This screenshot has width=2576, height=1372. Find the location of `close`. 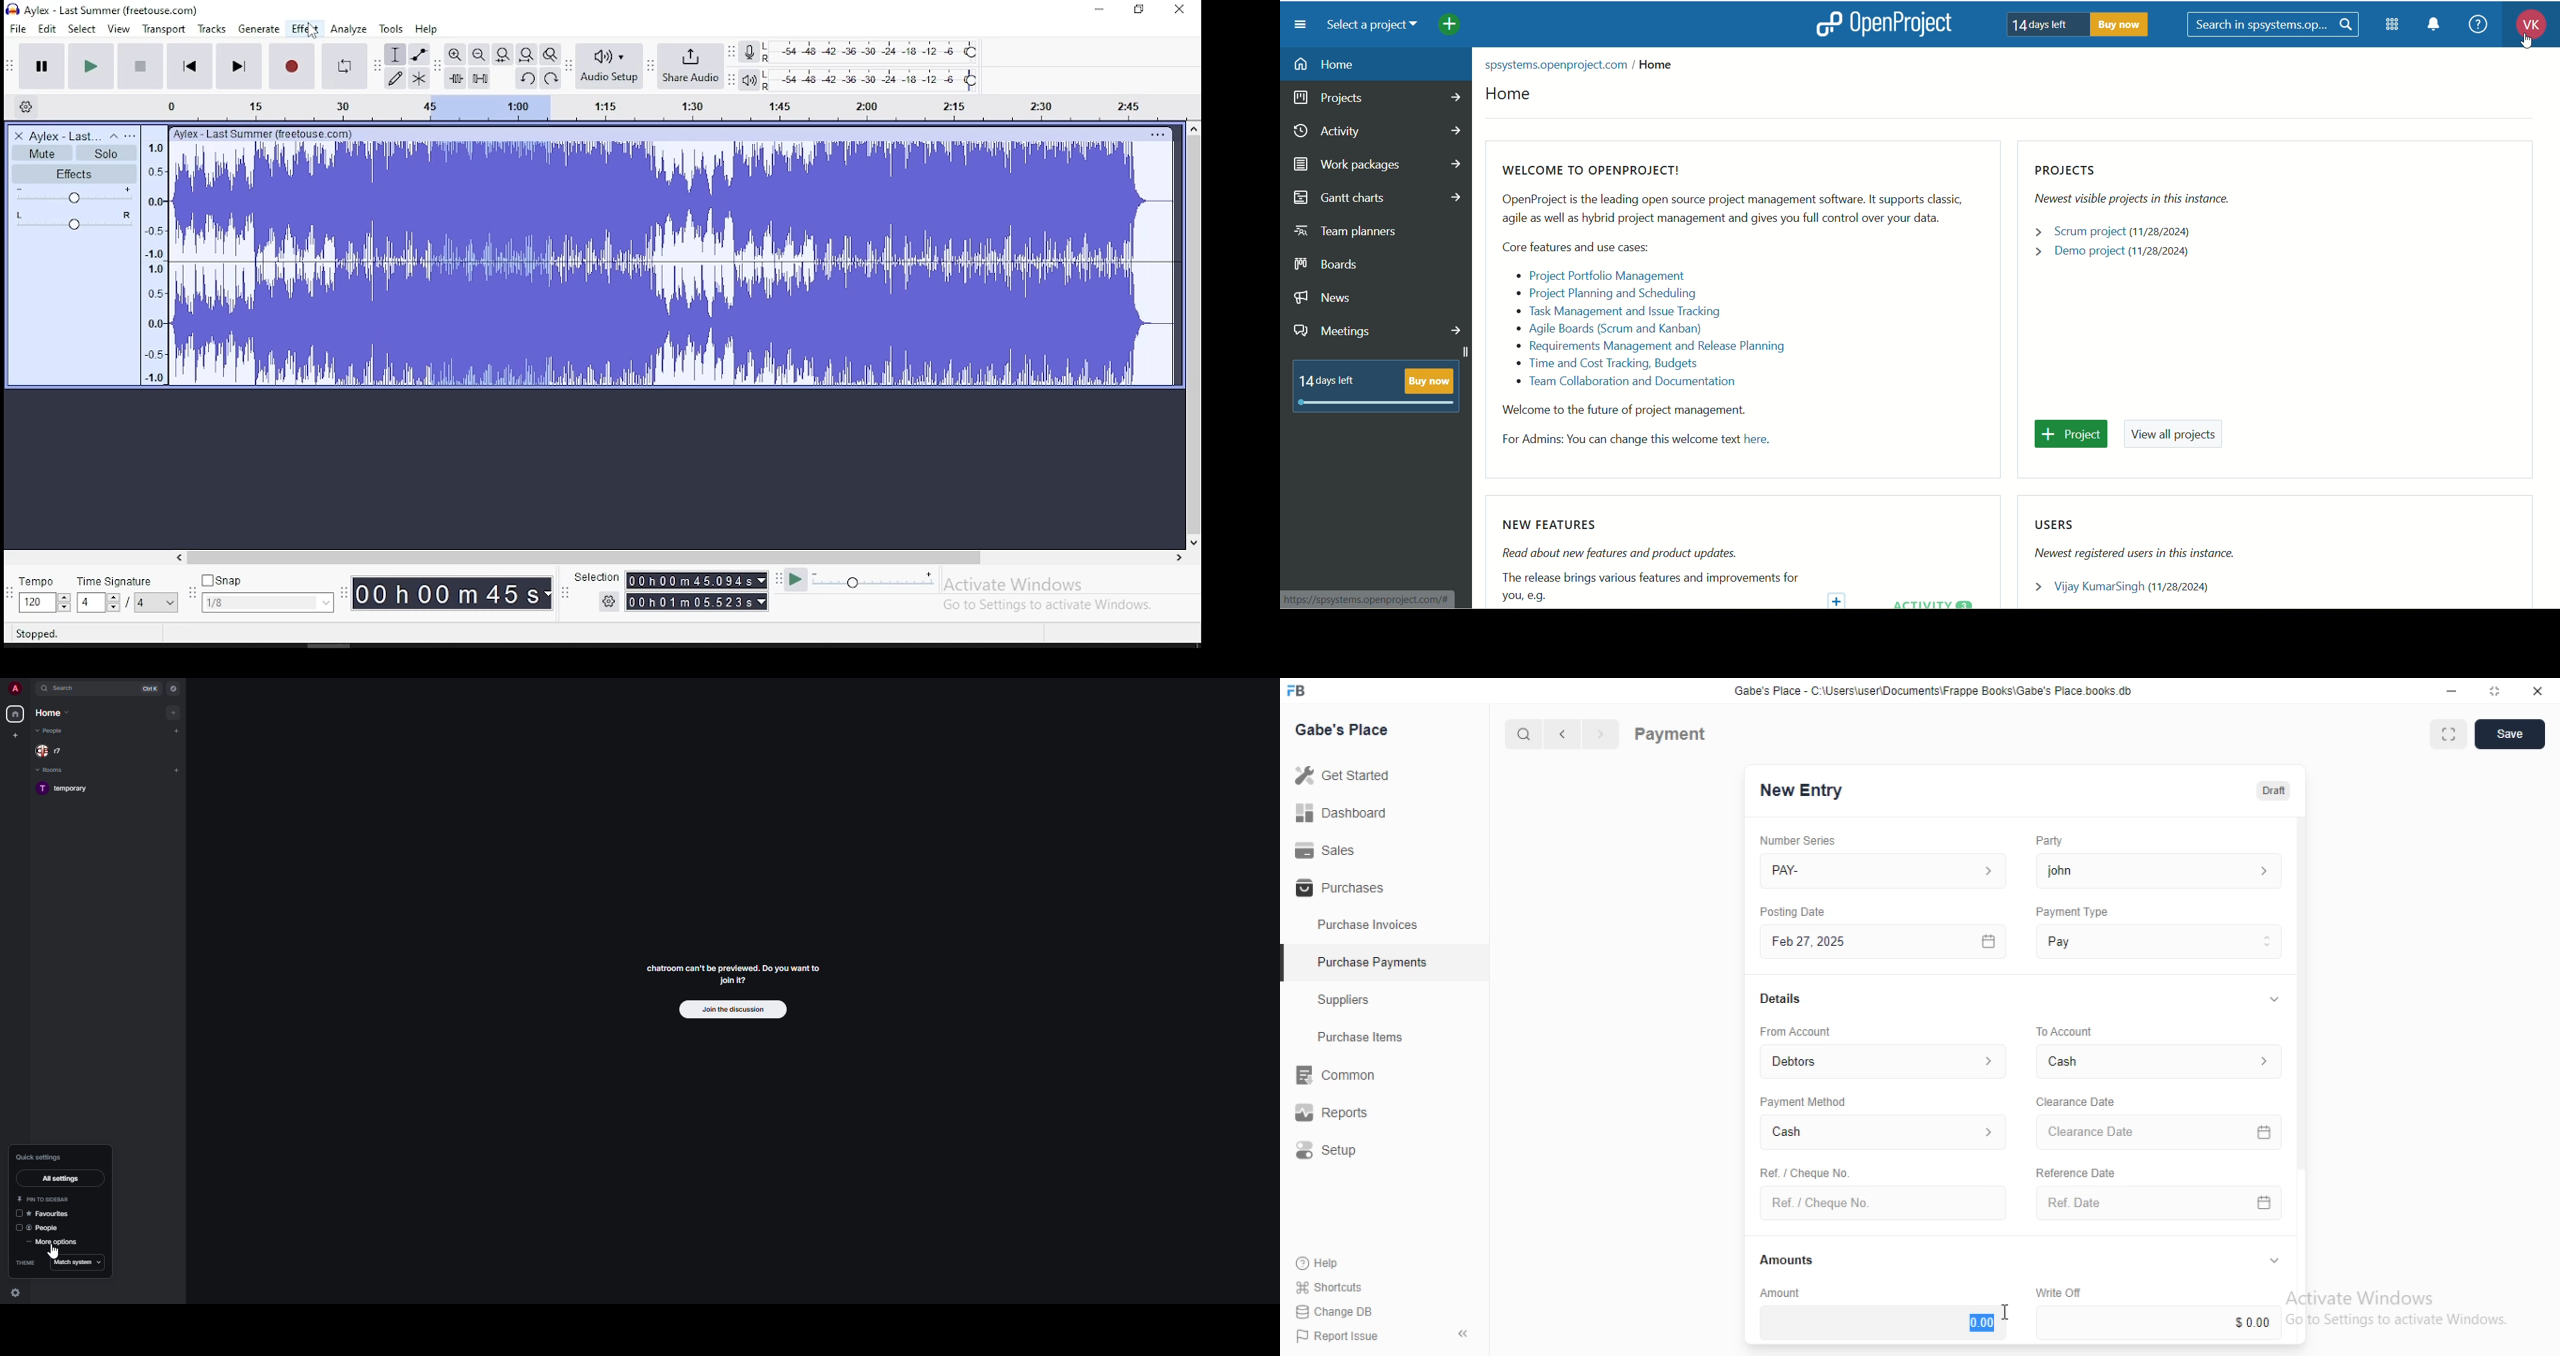

close is located at coordinates (2538, 691).